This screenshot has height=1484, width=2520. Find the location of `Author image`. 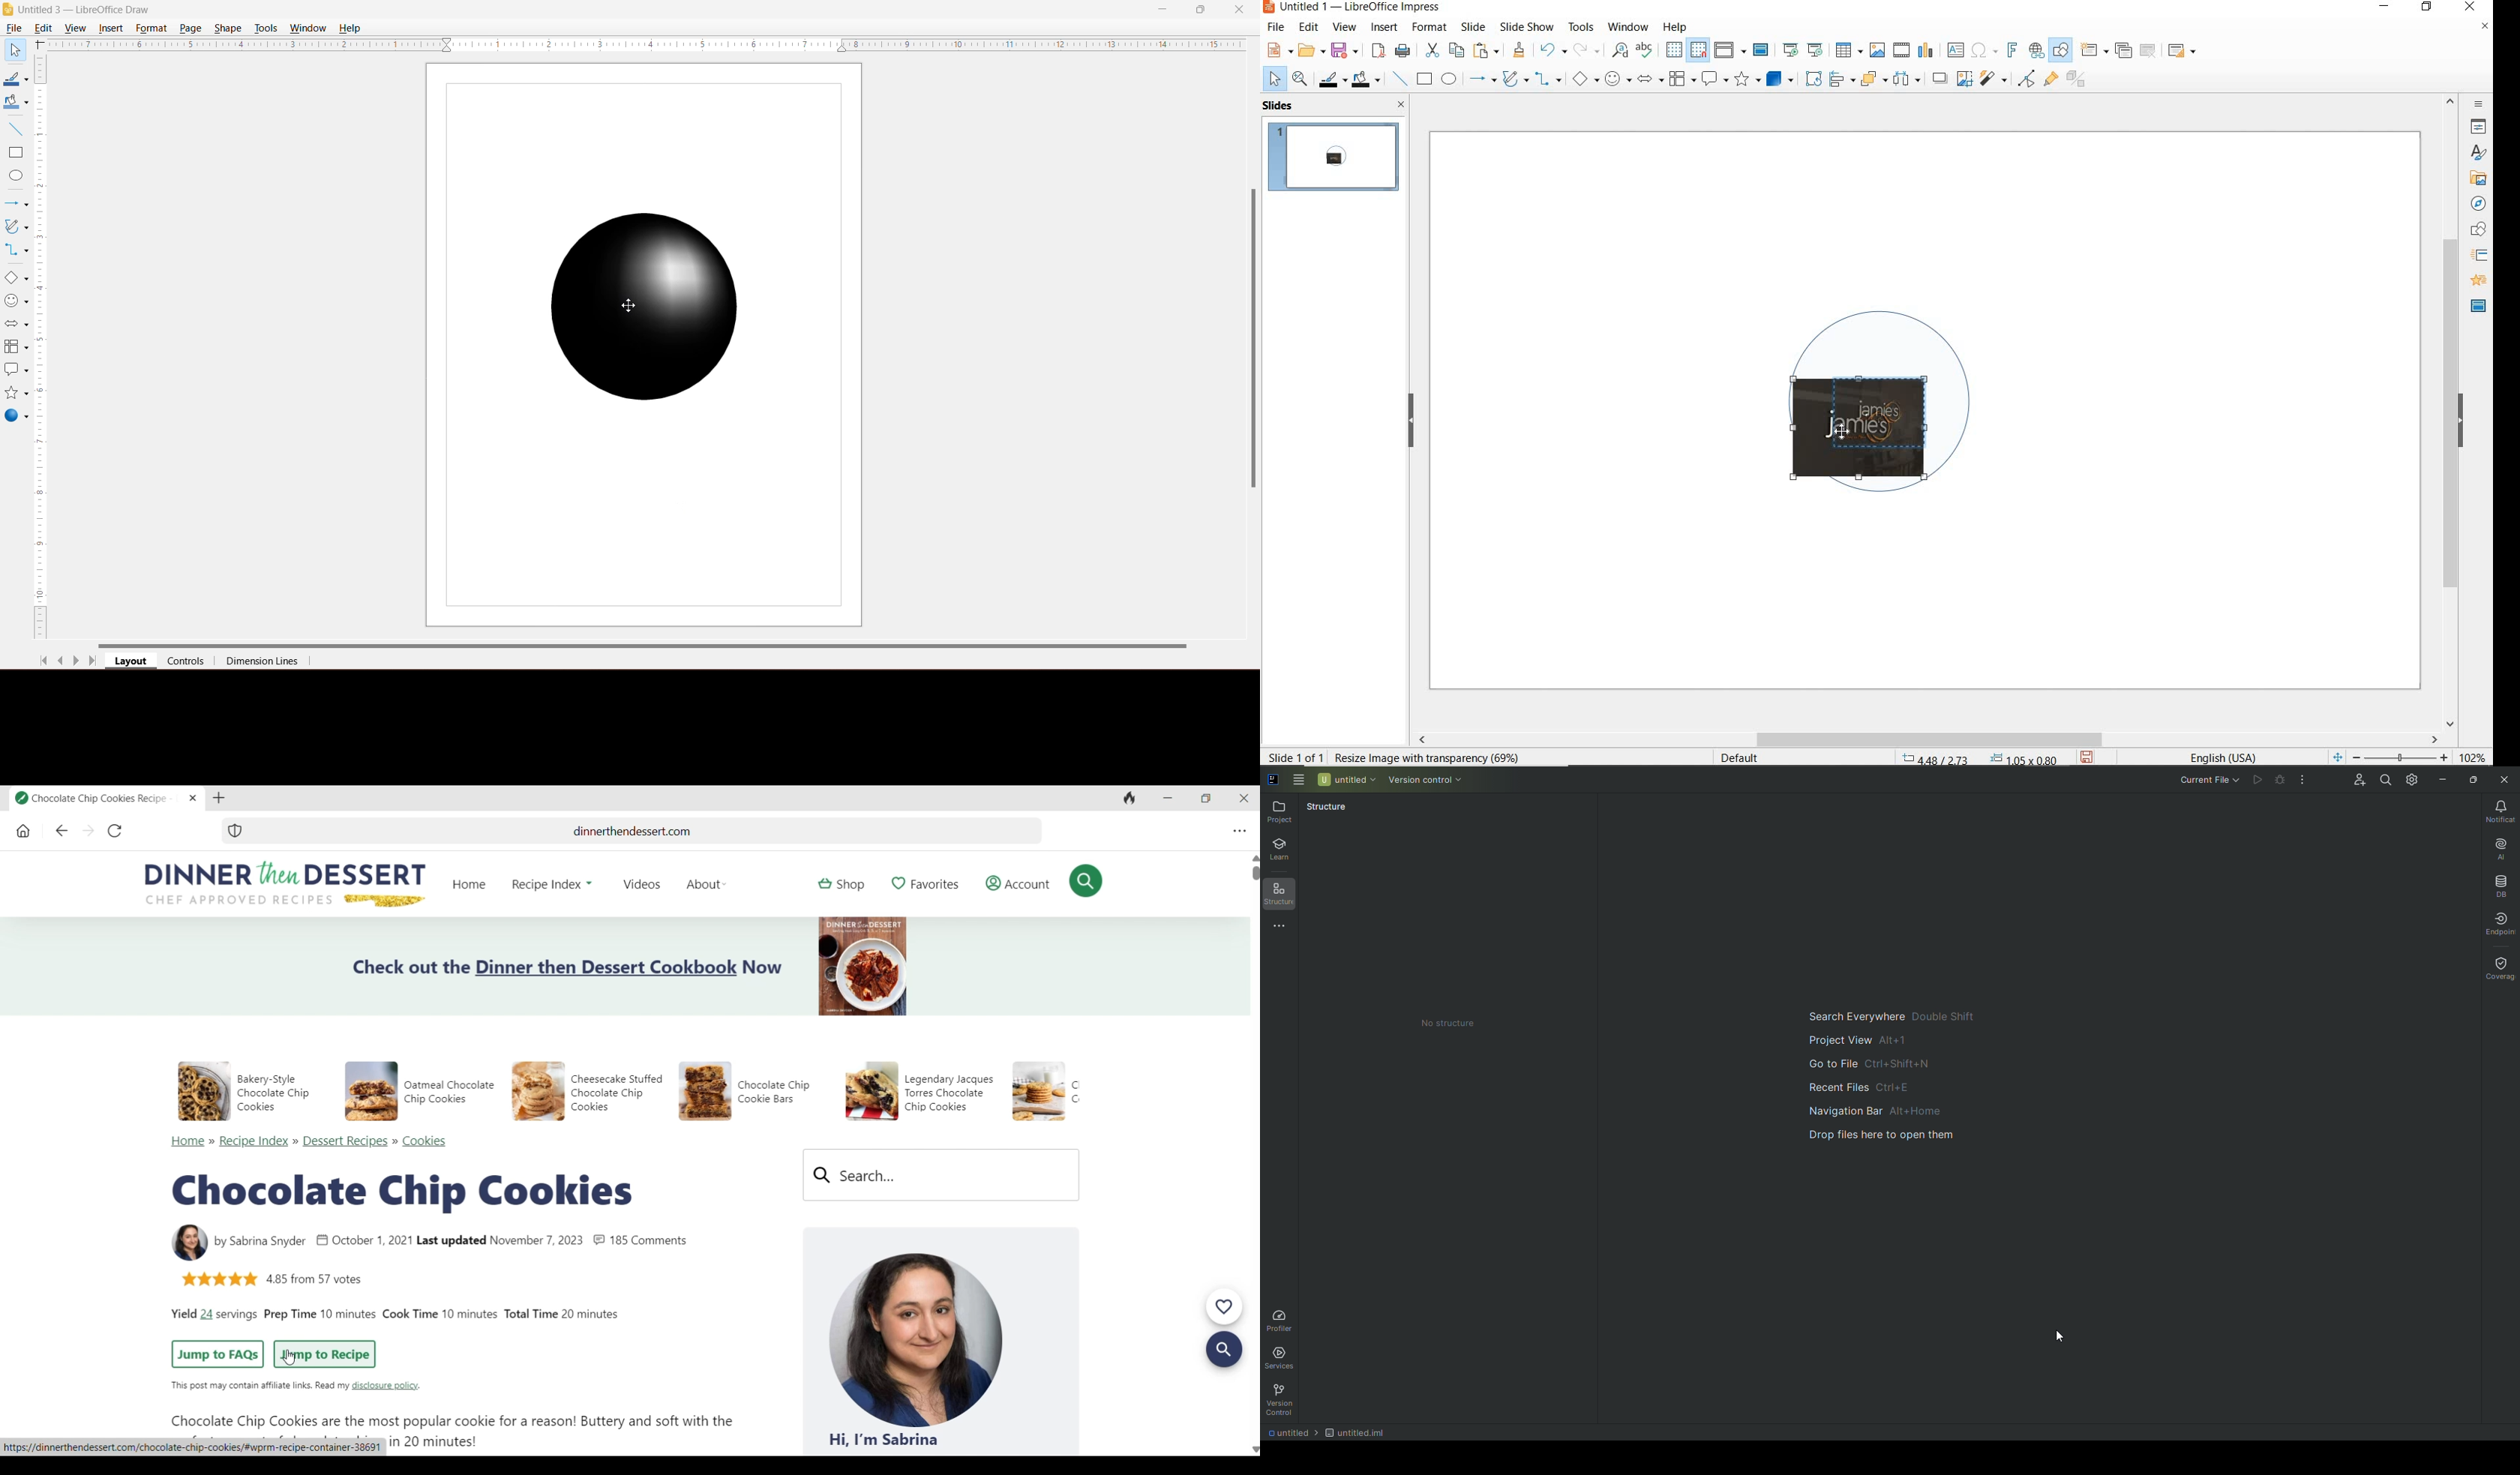

Author image is located at coordinates (190, 1243).